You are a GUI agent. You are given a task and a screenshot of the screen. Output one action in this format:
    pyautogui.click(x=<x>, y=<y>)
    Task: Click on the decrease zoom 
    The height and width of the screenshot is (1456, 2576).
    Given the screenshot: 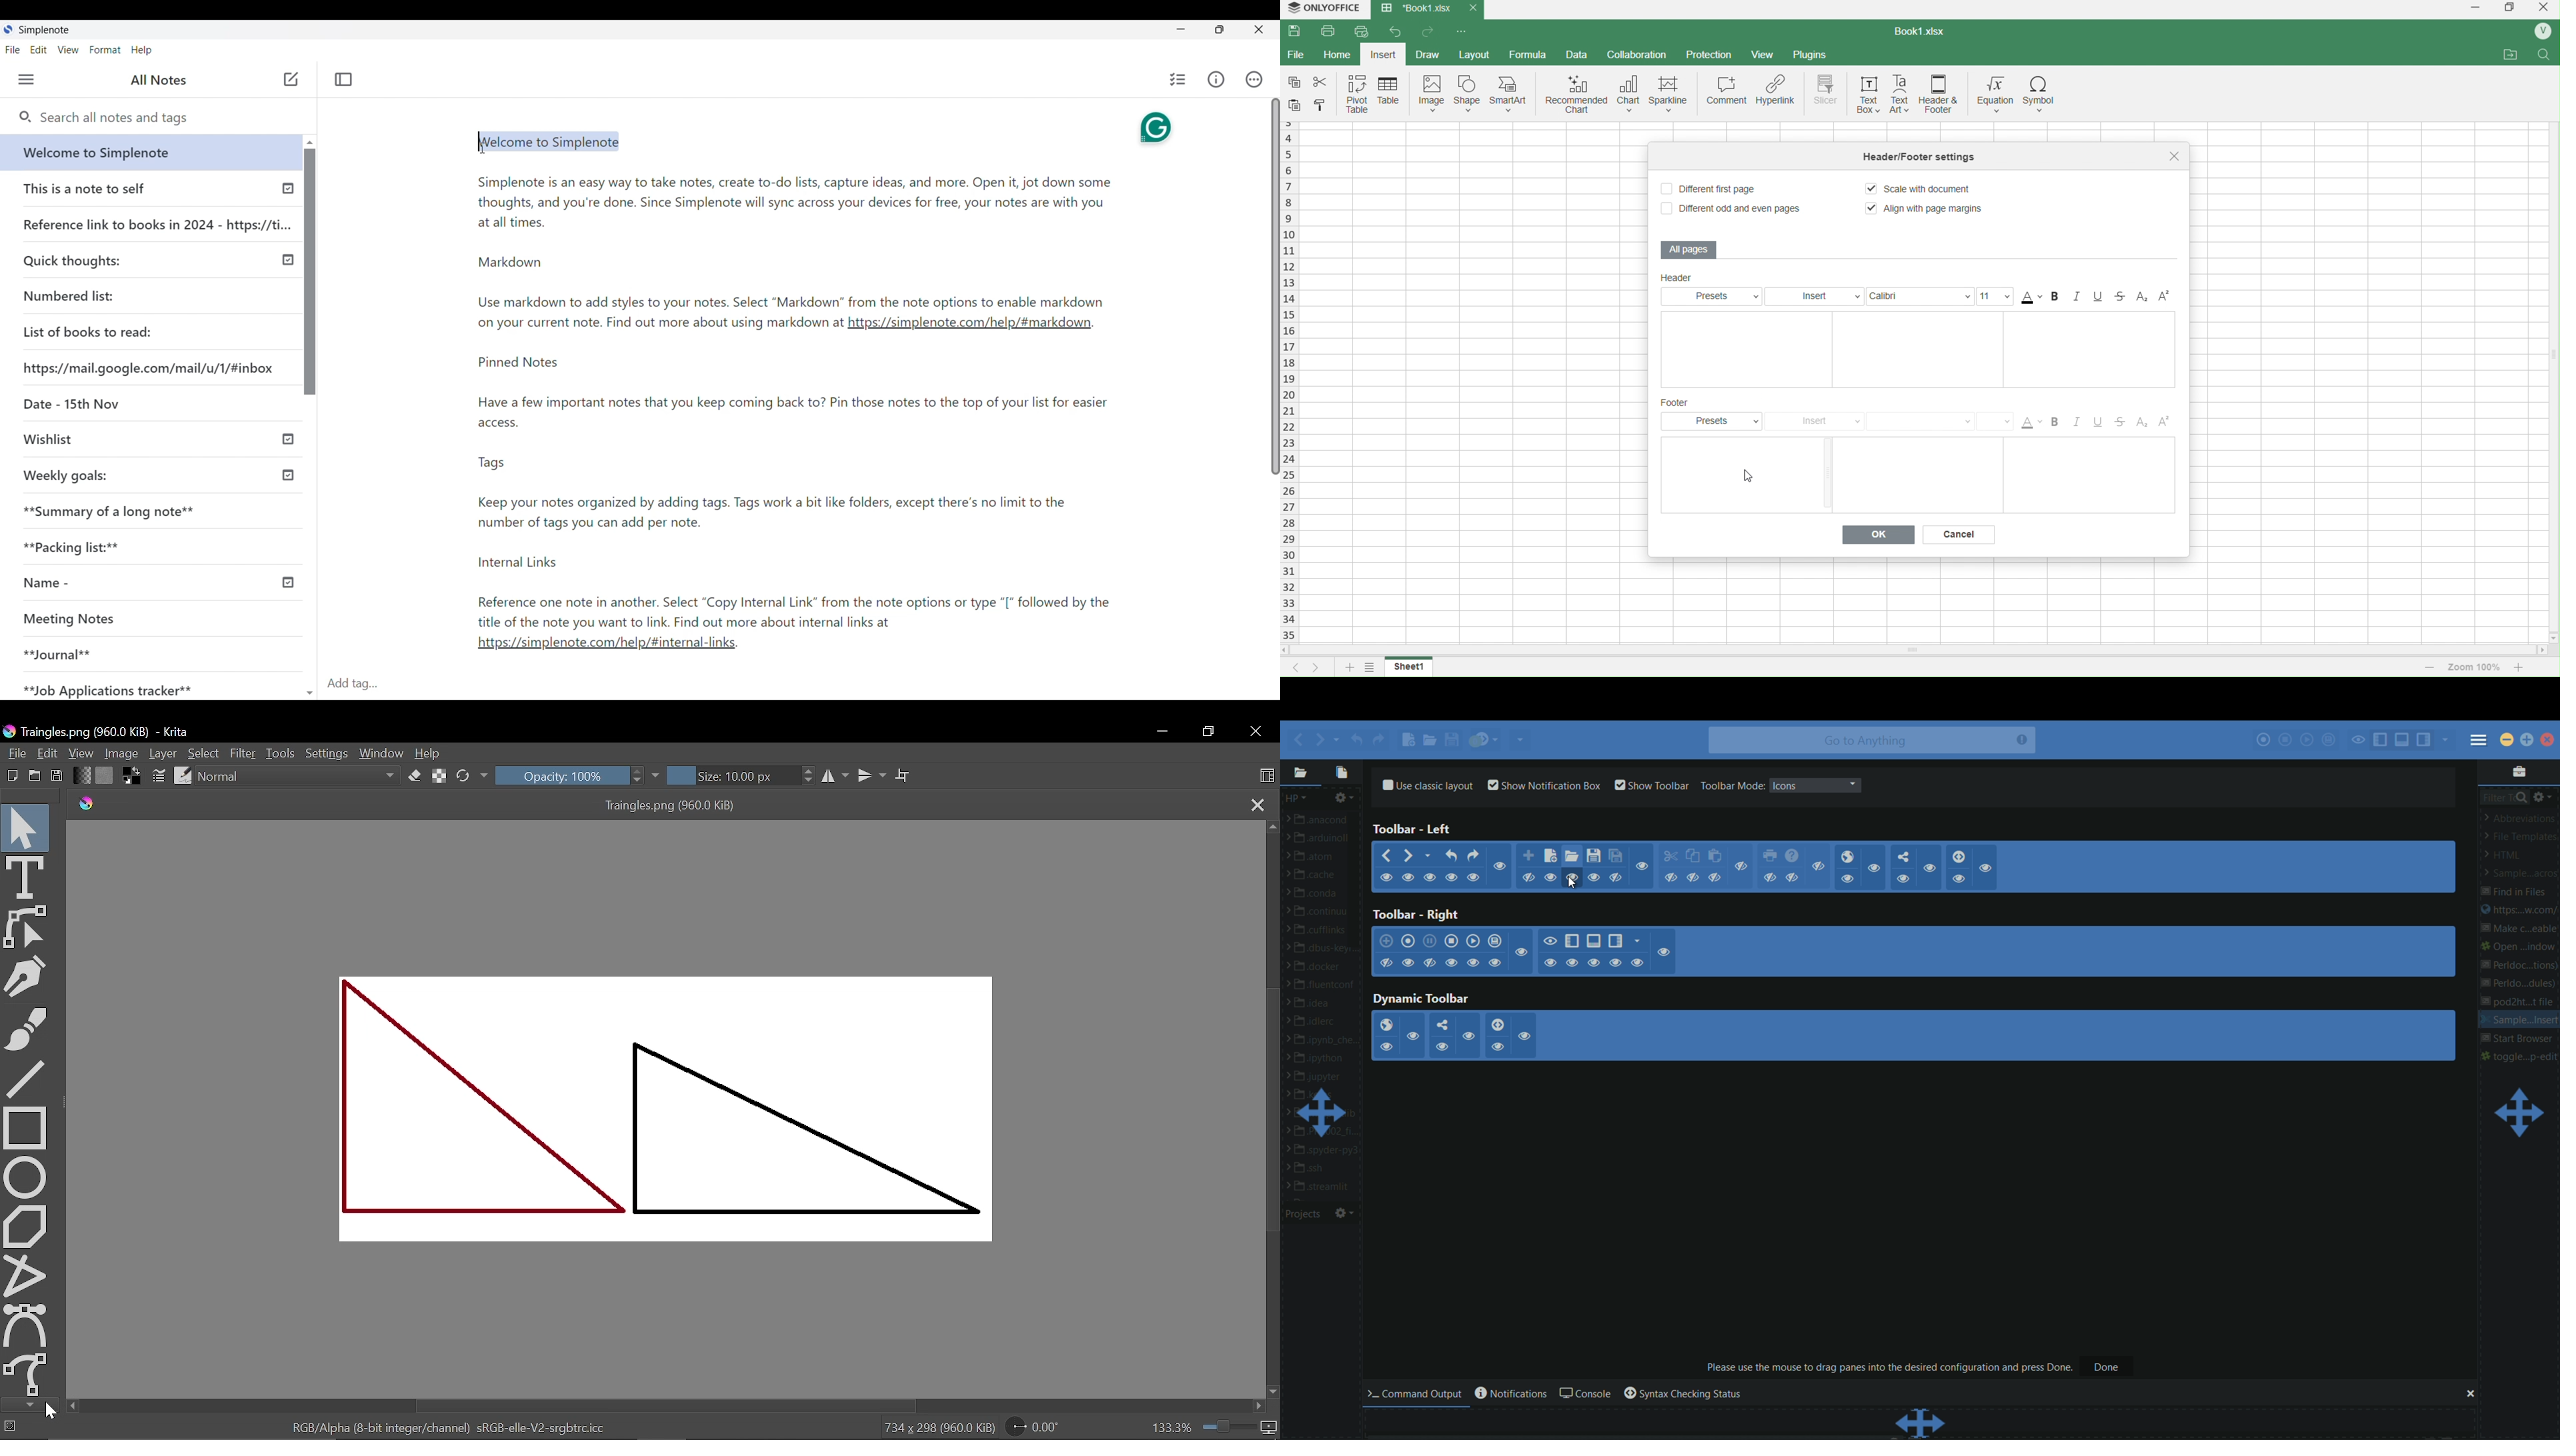 What is the action you would take?
    pyautogui.click(x=2429, y=667)
    